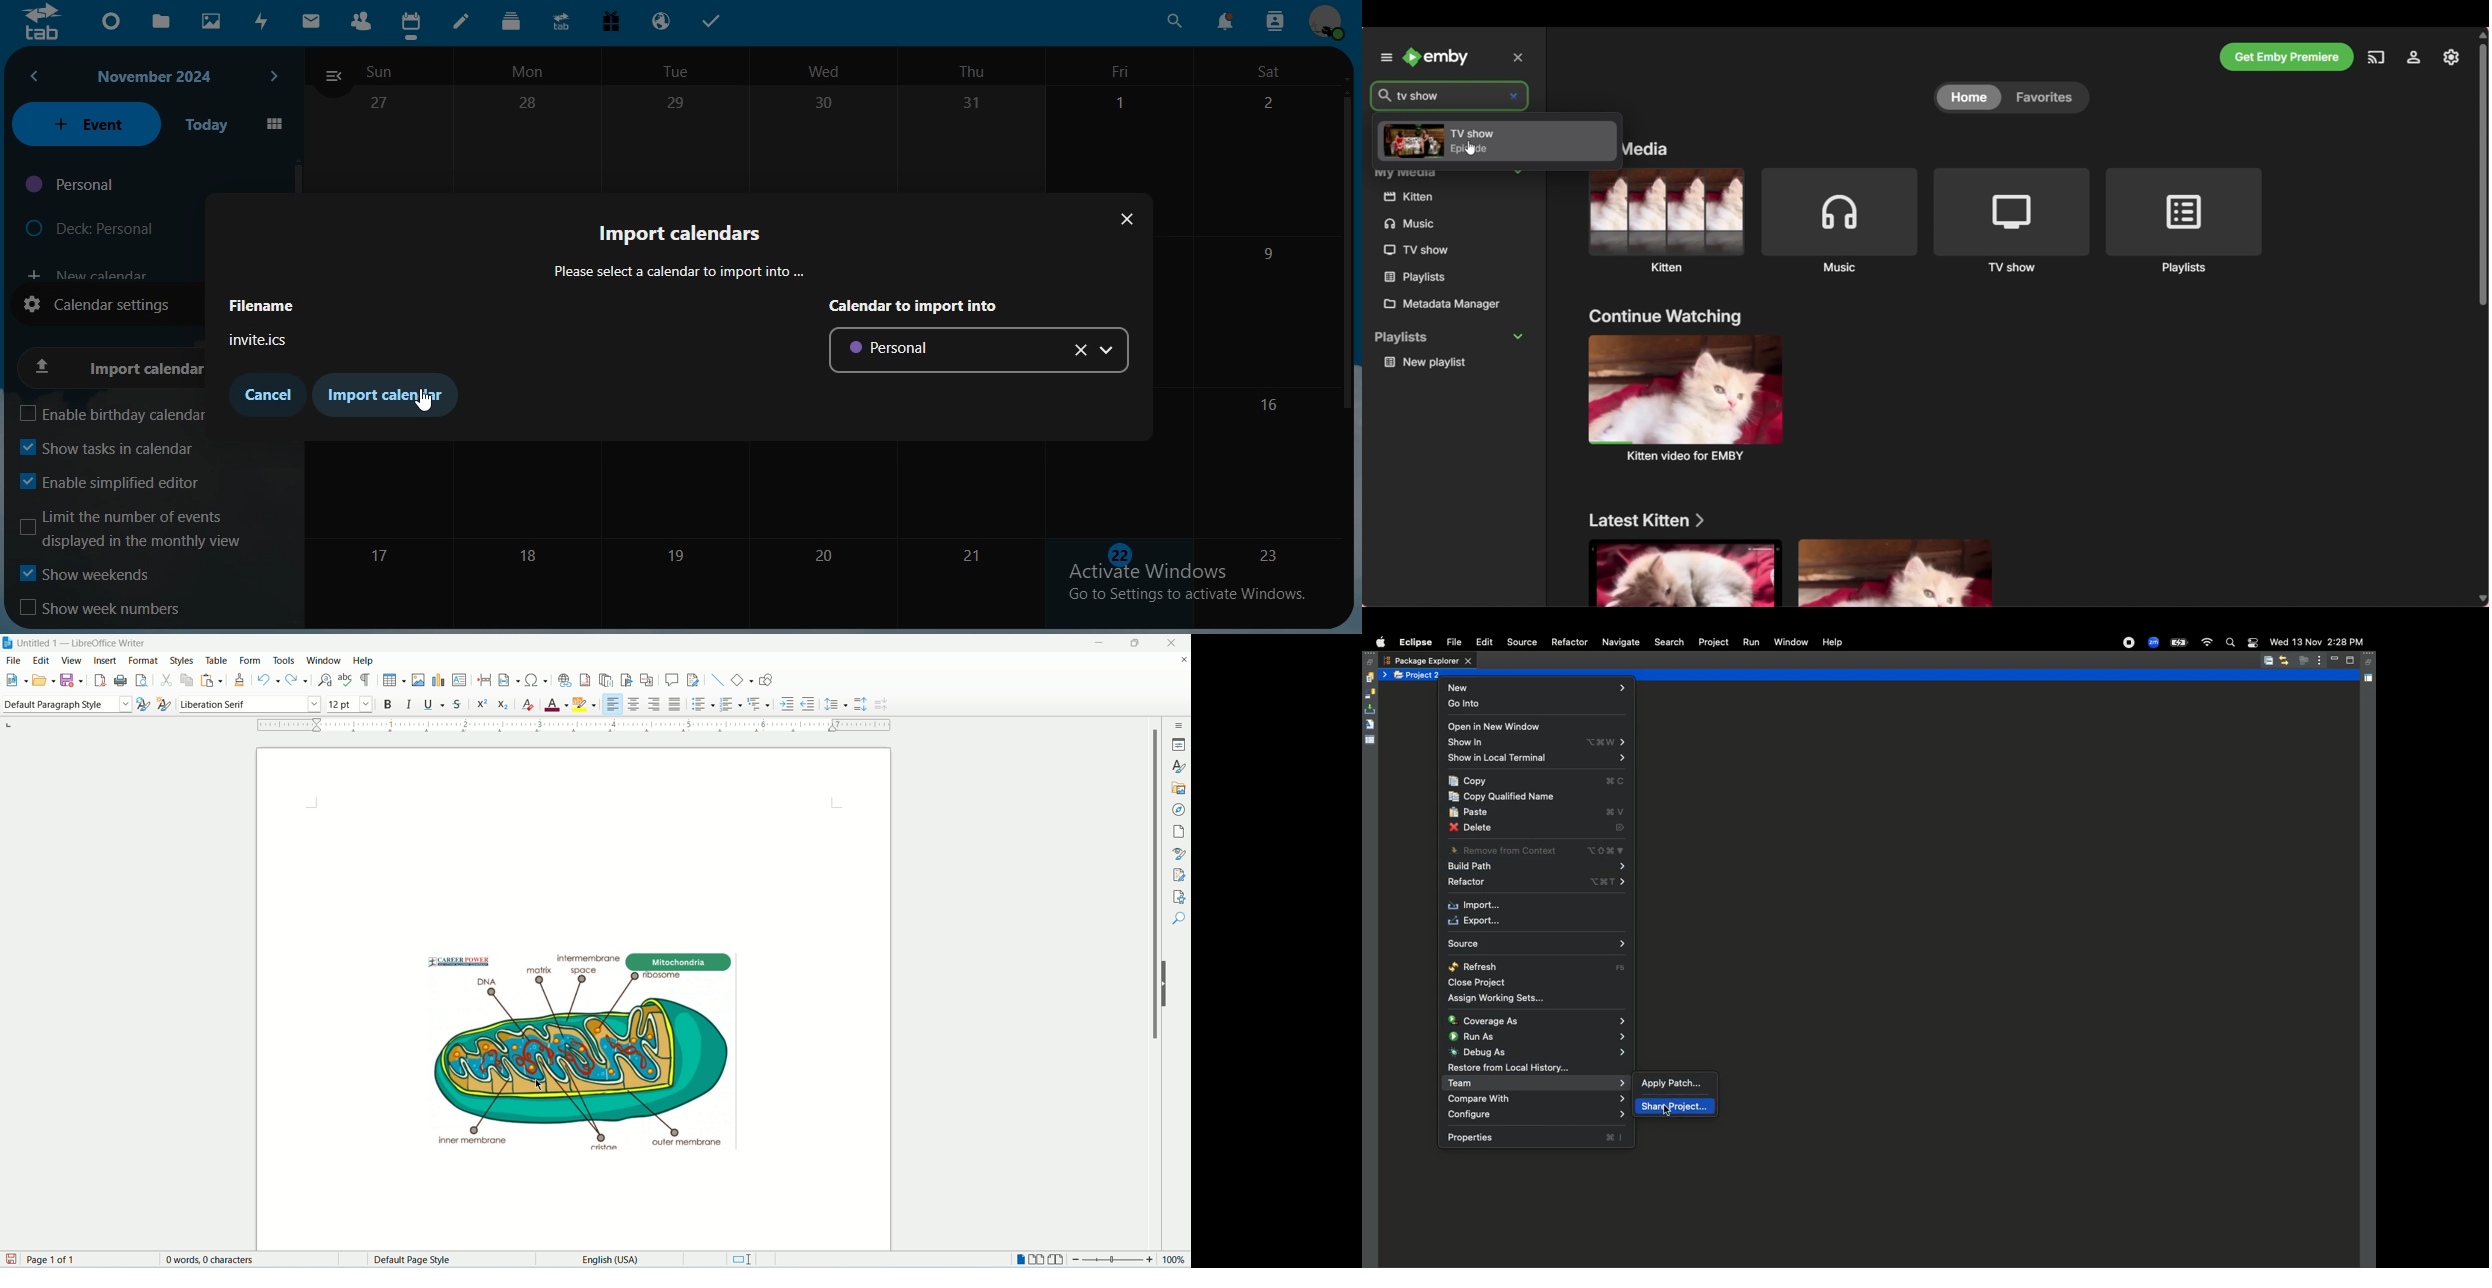  Describe the element at coordinates (1420, 223) in the screenshot. I see `music` at that location.